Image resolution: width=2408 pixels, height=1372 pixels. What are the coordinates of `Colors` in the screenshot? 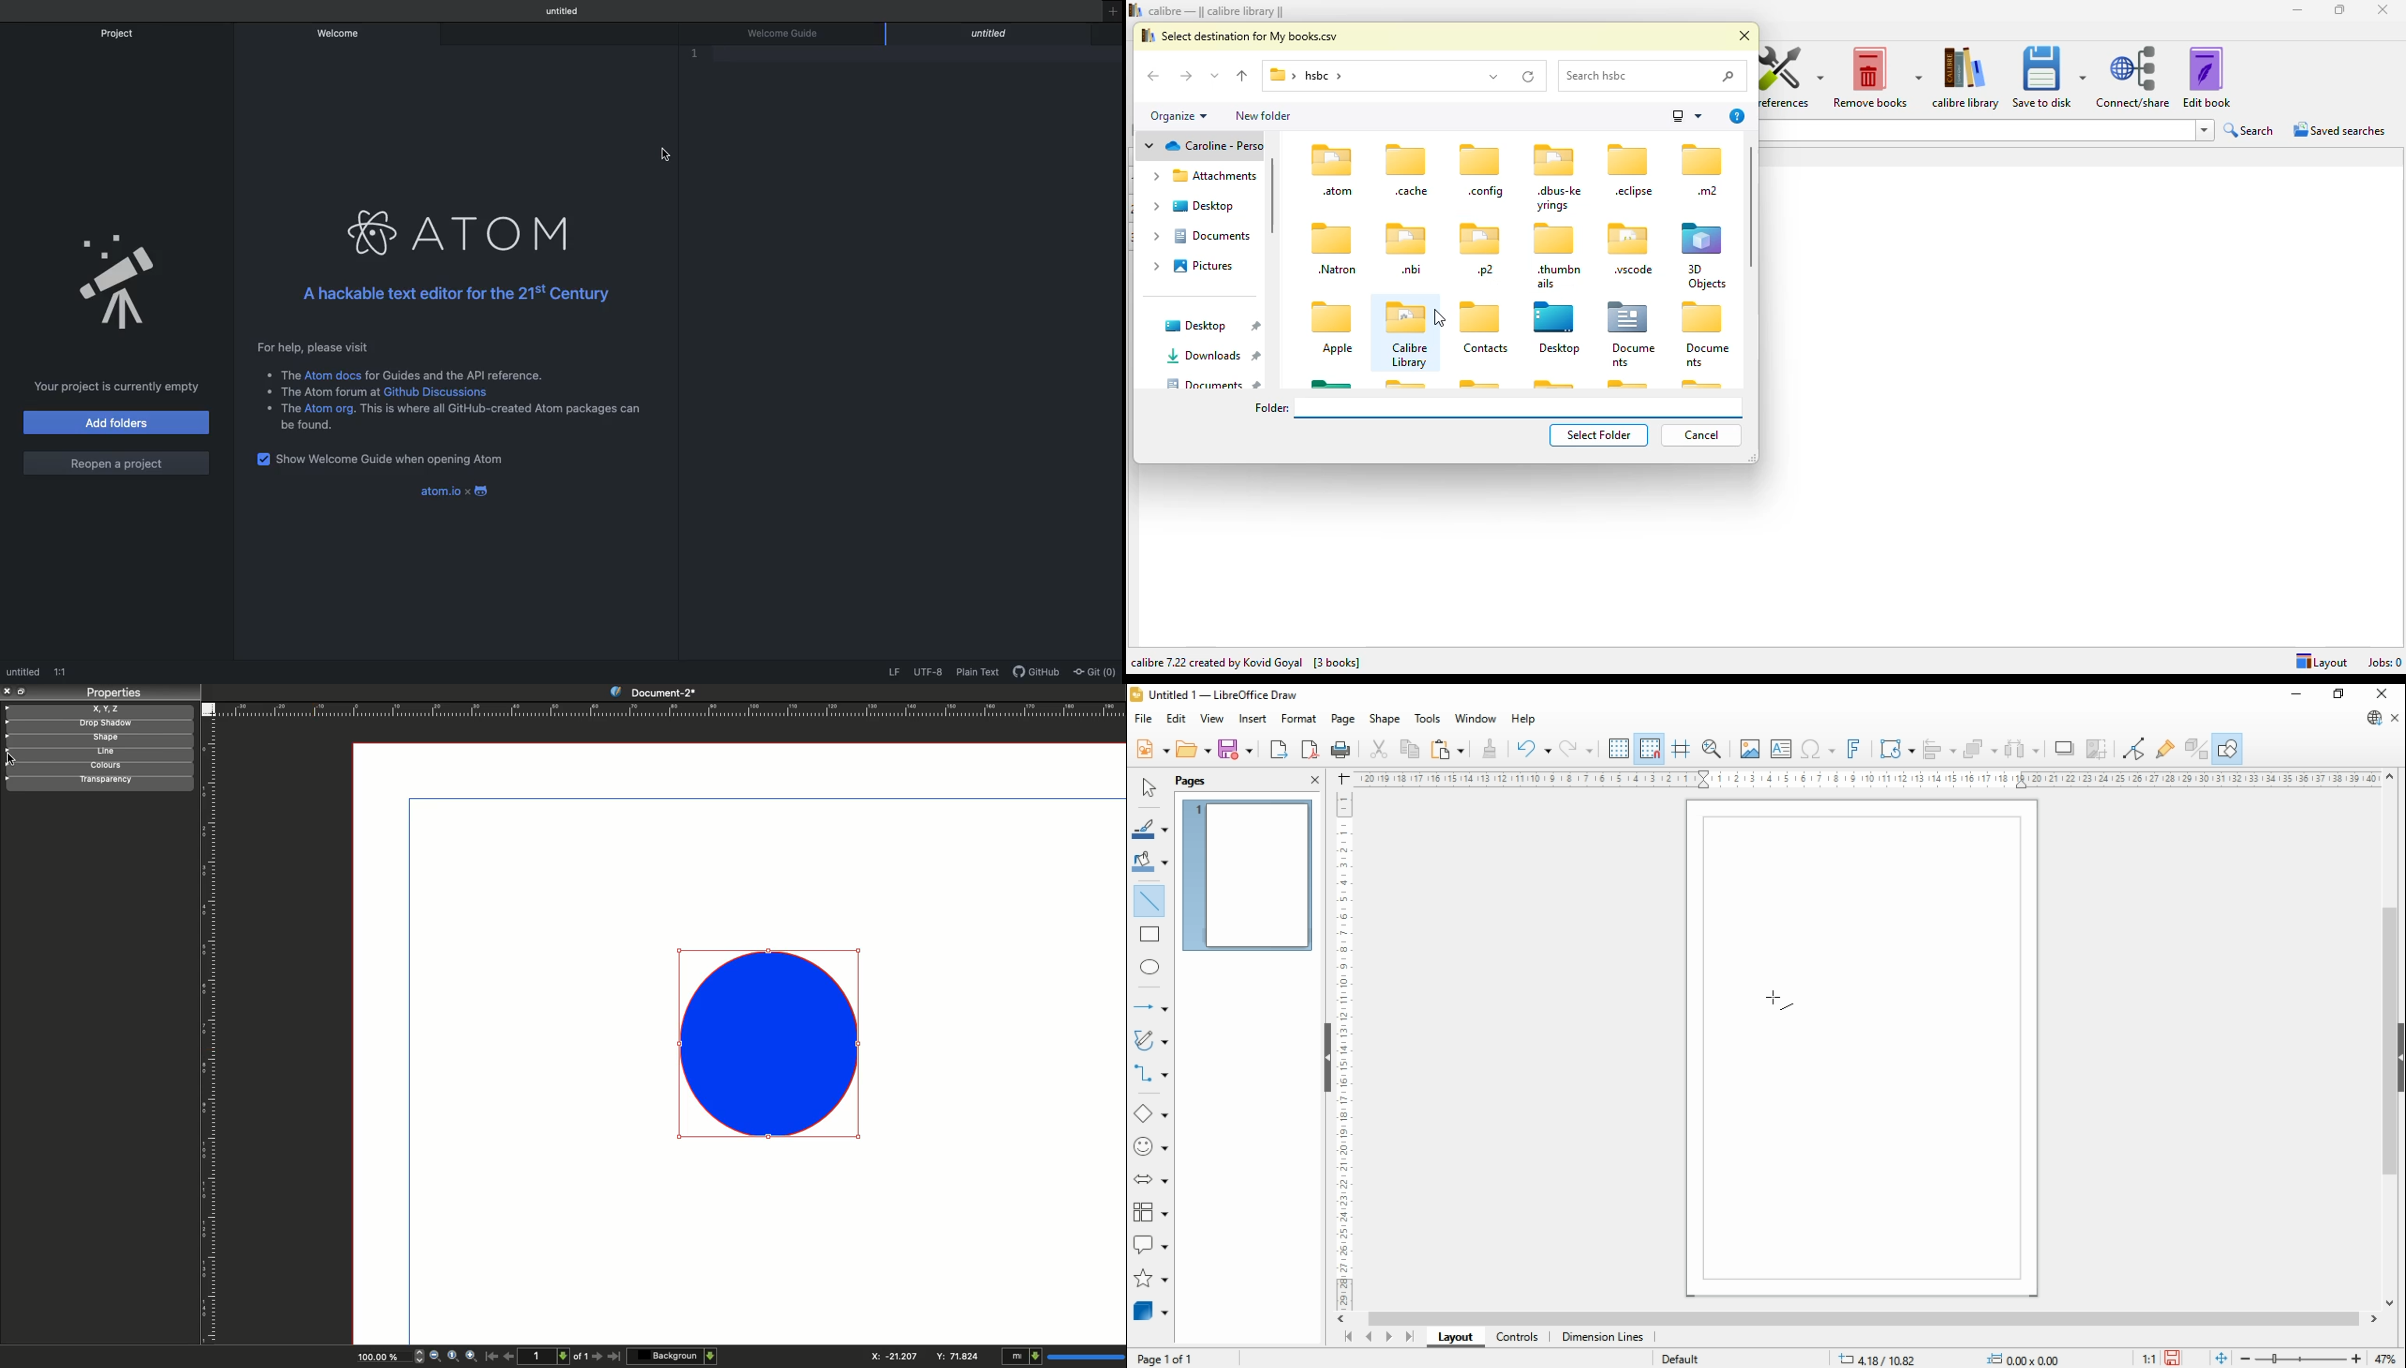 It's located at (99, 767).